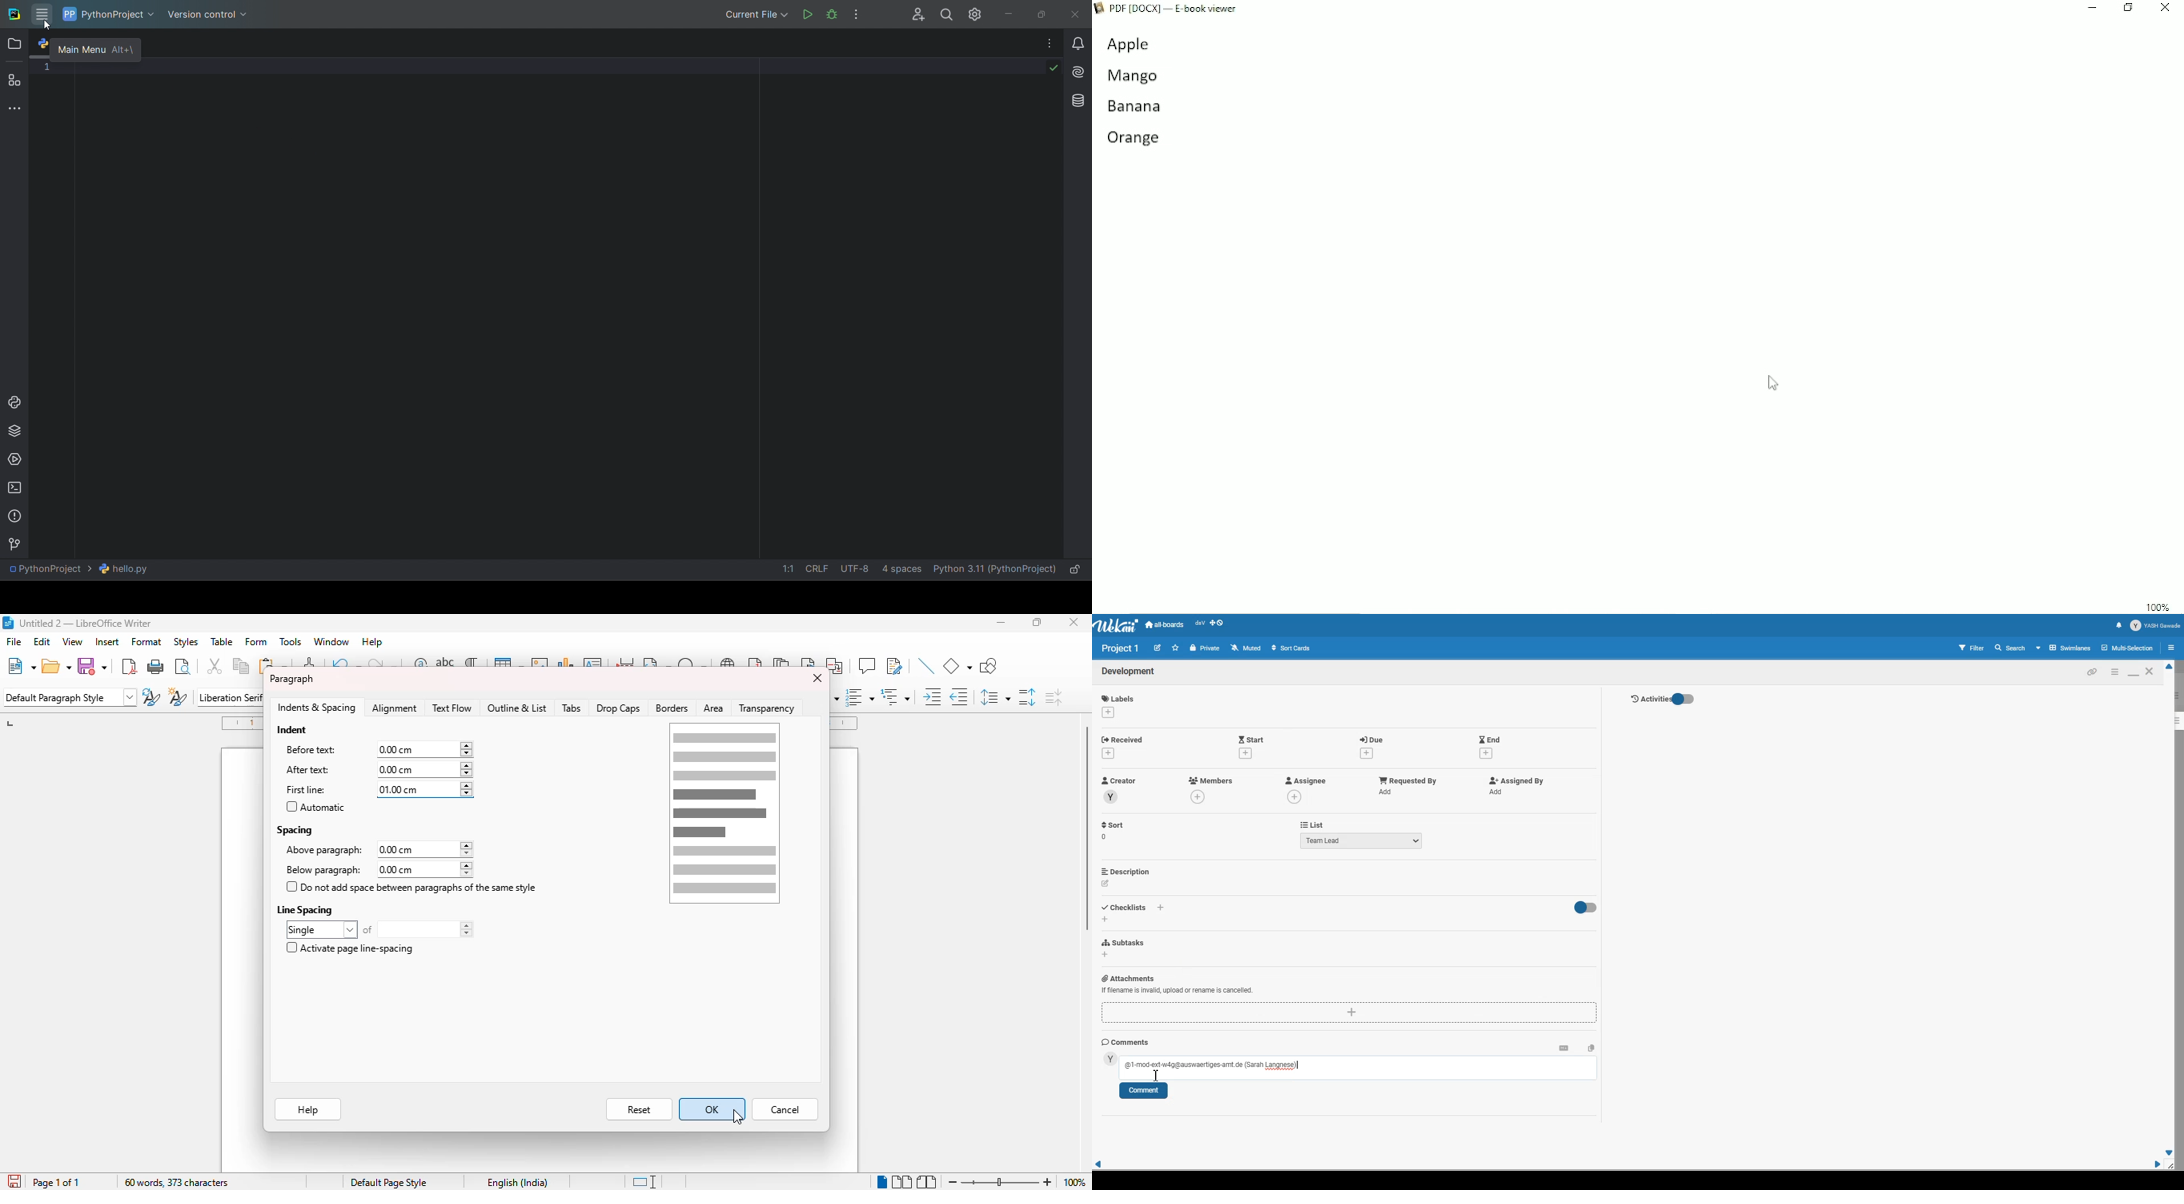 Image resolution: width=2184 pixels, height=1204 pixels. Describe the element at coordinates (572, 708) in the screenshot. I see `tabs` at that location.